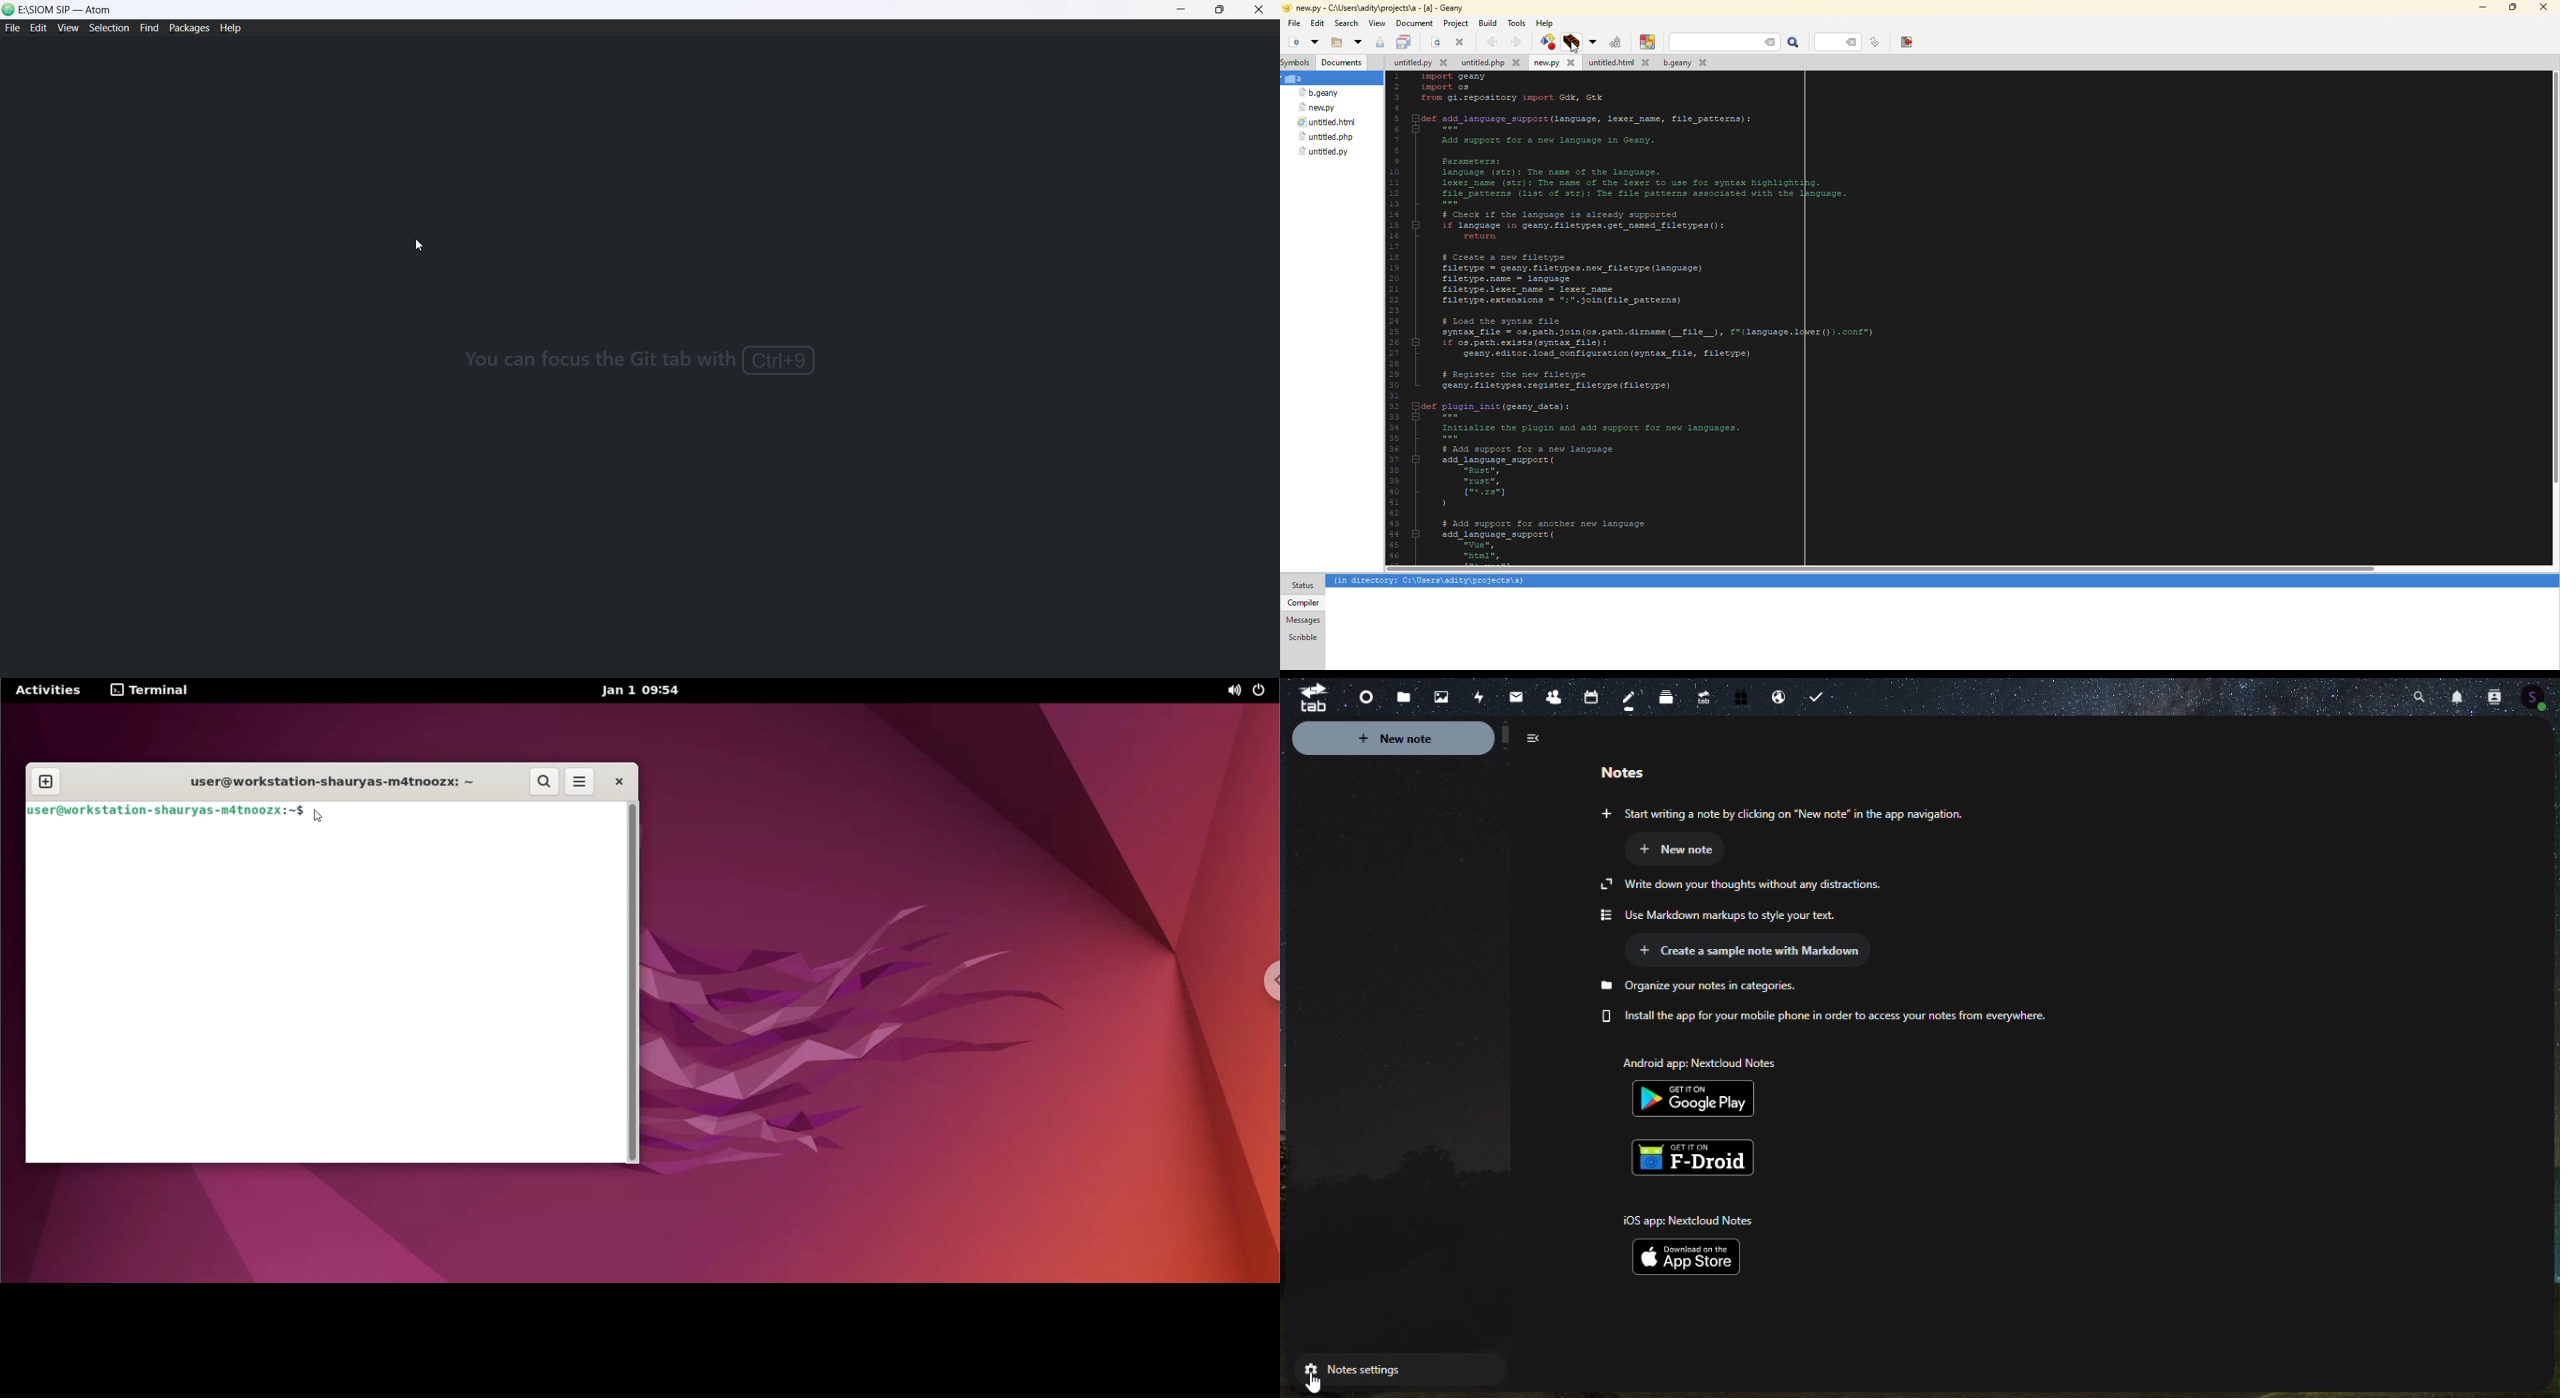  Describe the element at coordinates (12, 29) in the screenshot. I see `file` at that location.